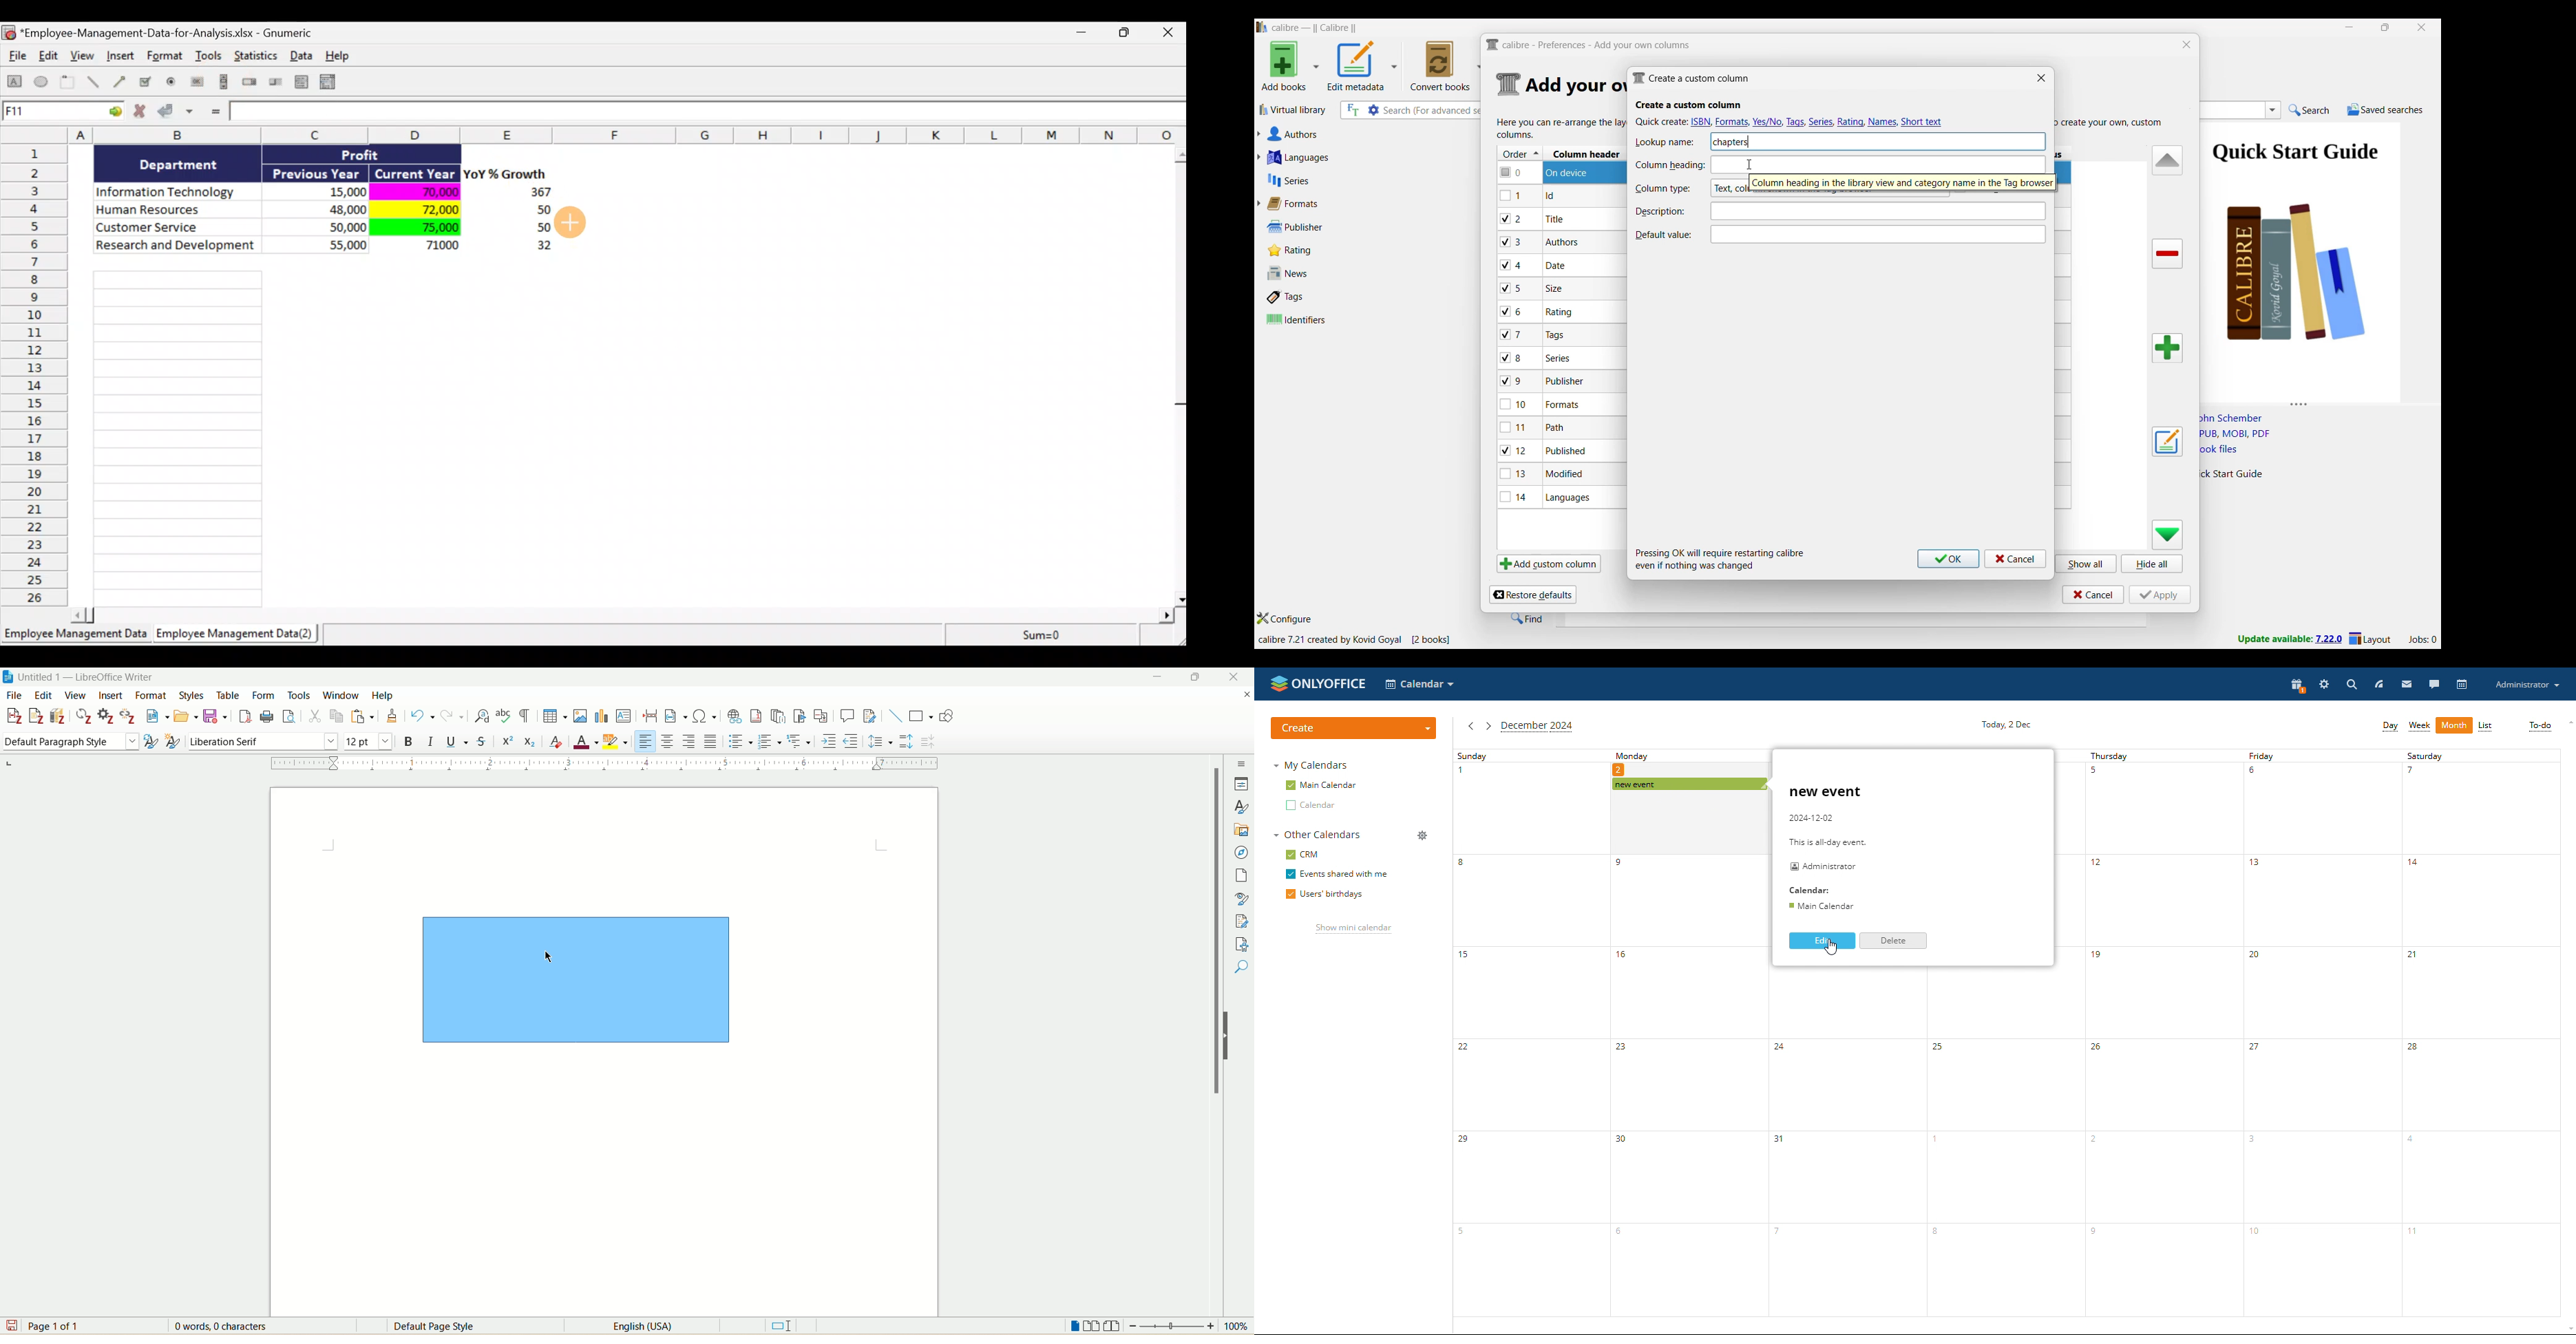  I want to click on Add custom column, so click(1549, 563).